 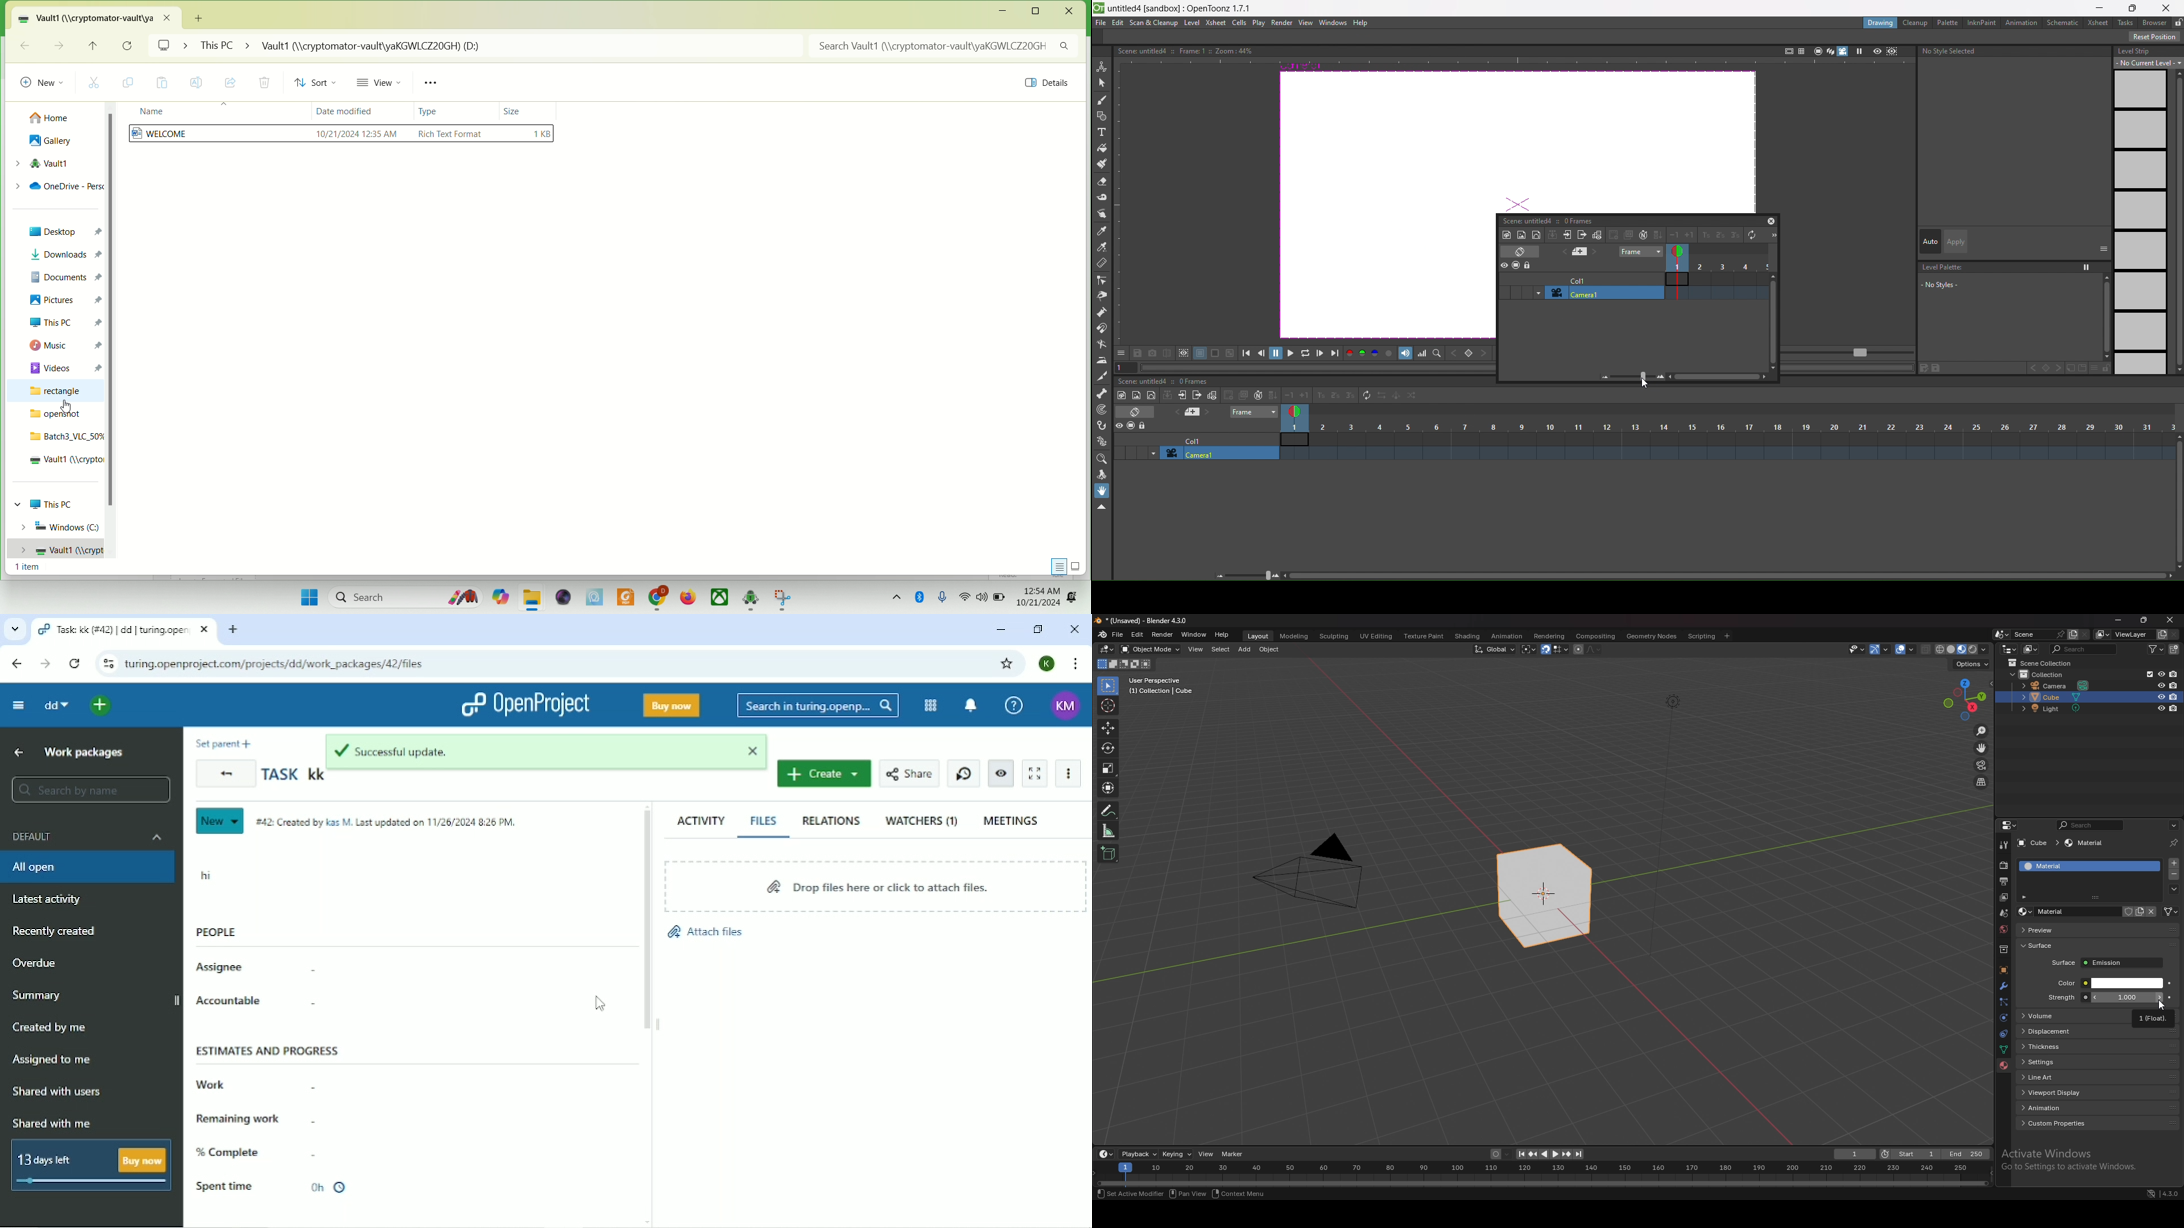 I want to click on rectangle, so click(x=54, y=391).